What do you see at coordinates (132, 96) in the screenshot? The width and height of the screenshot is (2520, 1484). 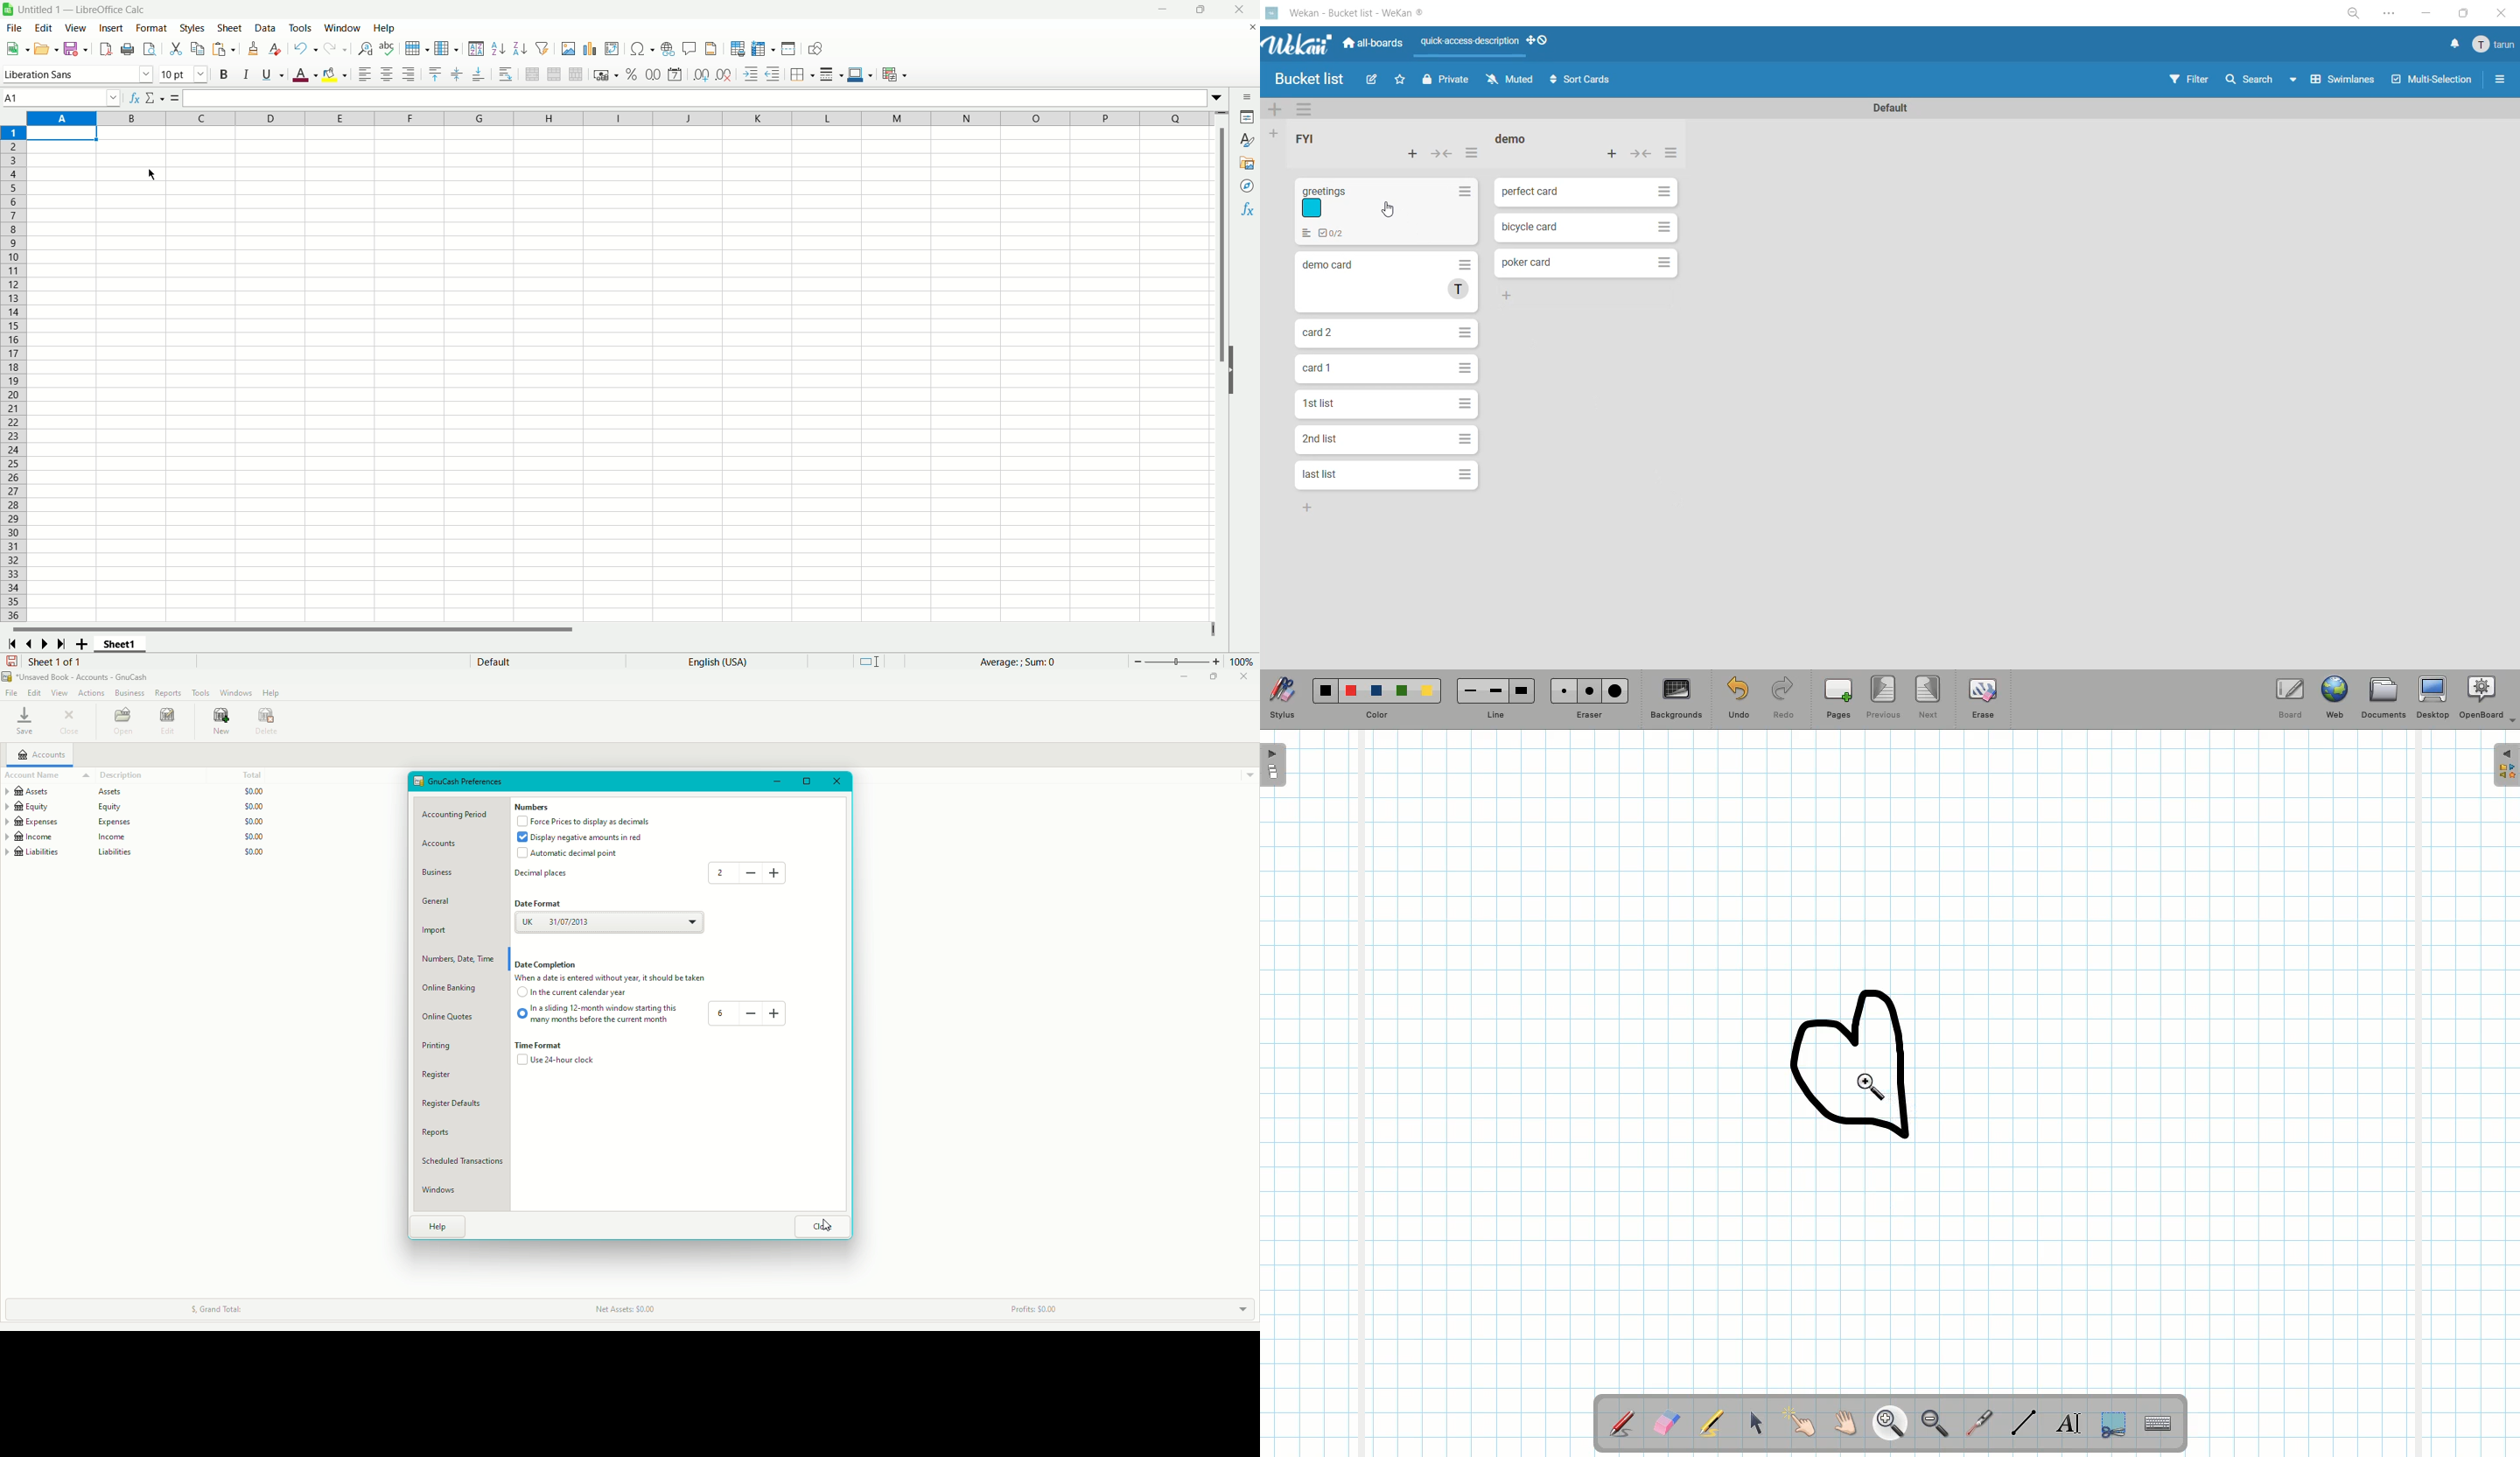 I see `function wizard` at bounding box center [132, 96].